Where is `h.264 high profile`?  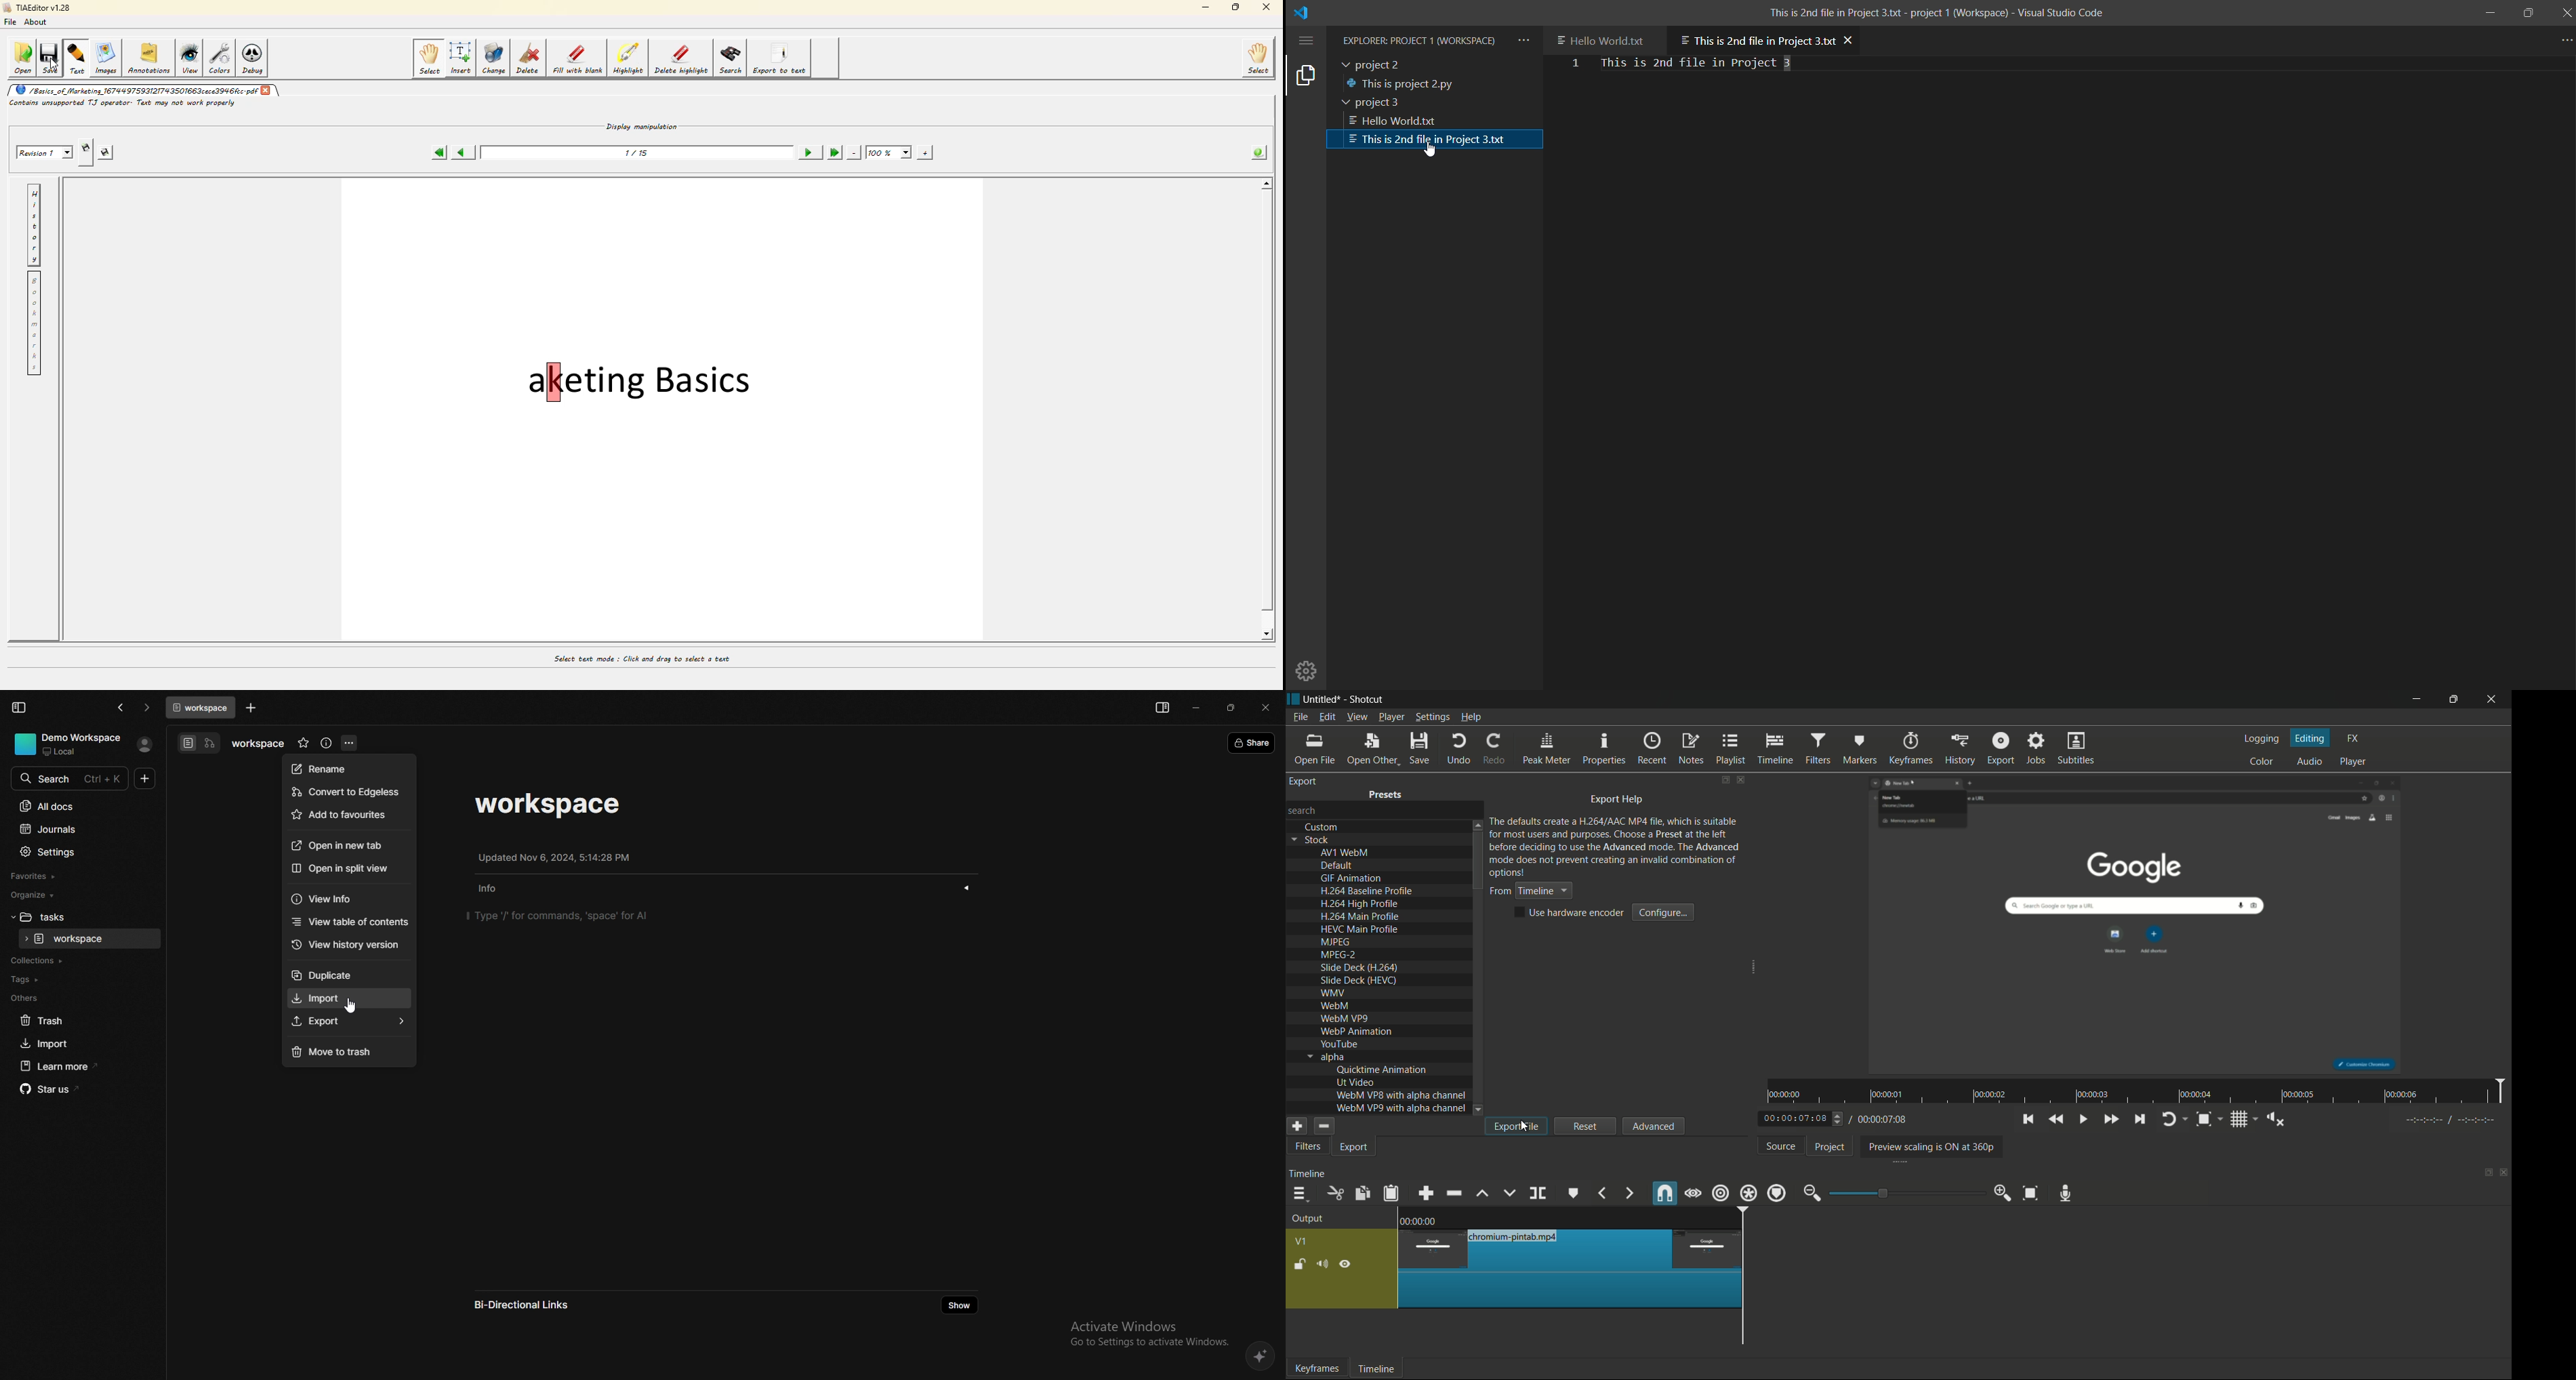
h.264 high profile is located at coordinates (1357, 905).